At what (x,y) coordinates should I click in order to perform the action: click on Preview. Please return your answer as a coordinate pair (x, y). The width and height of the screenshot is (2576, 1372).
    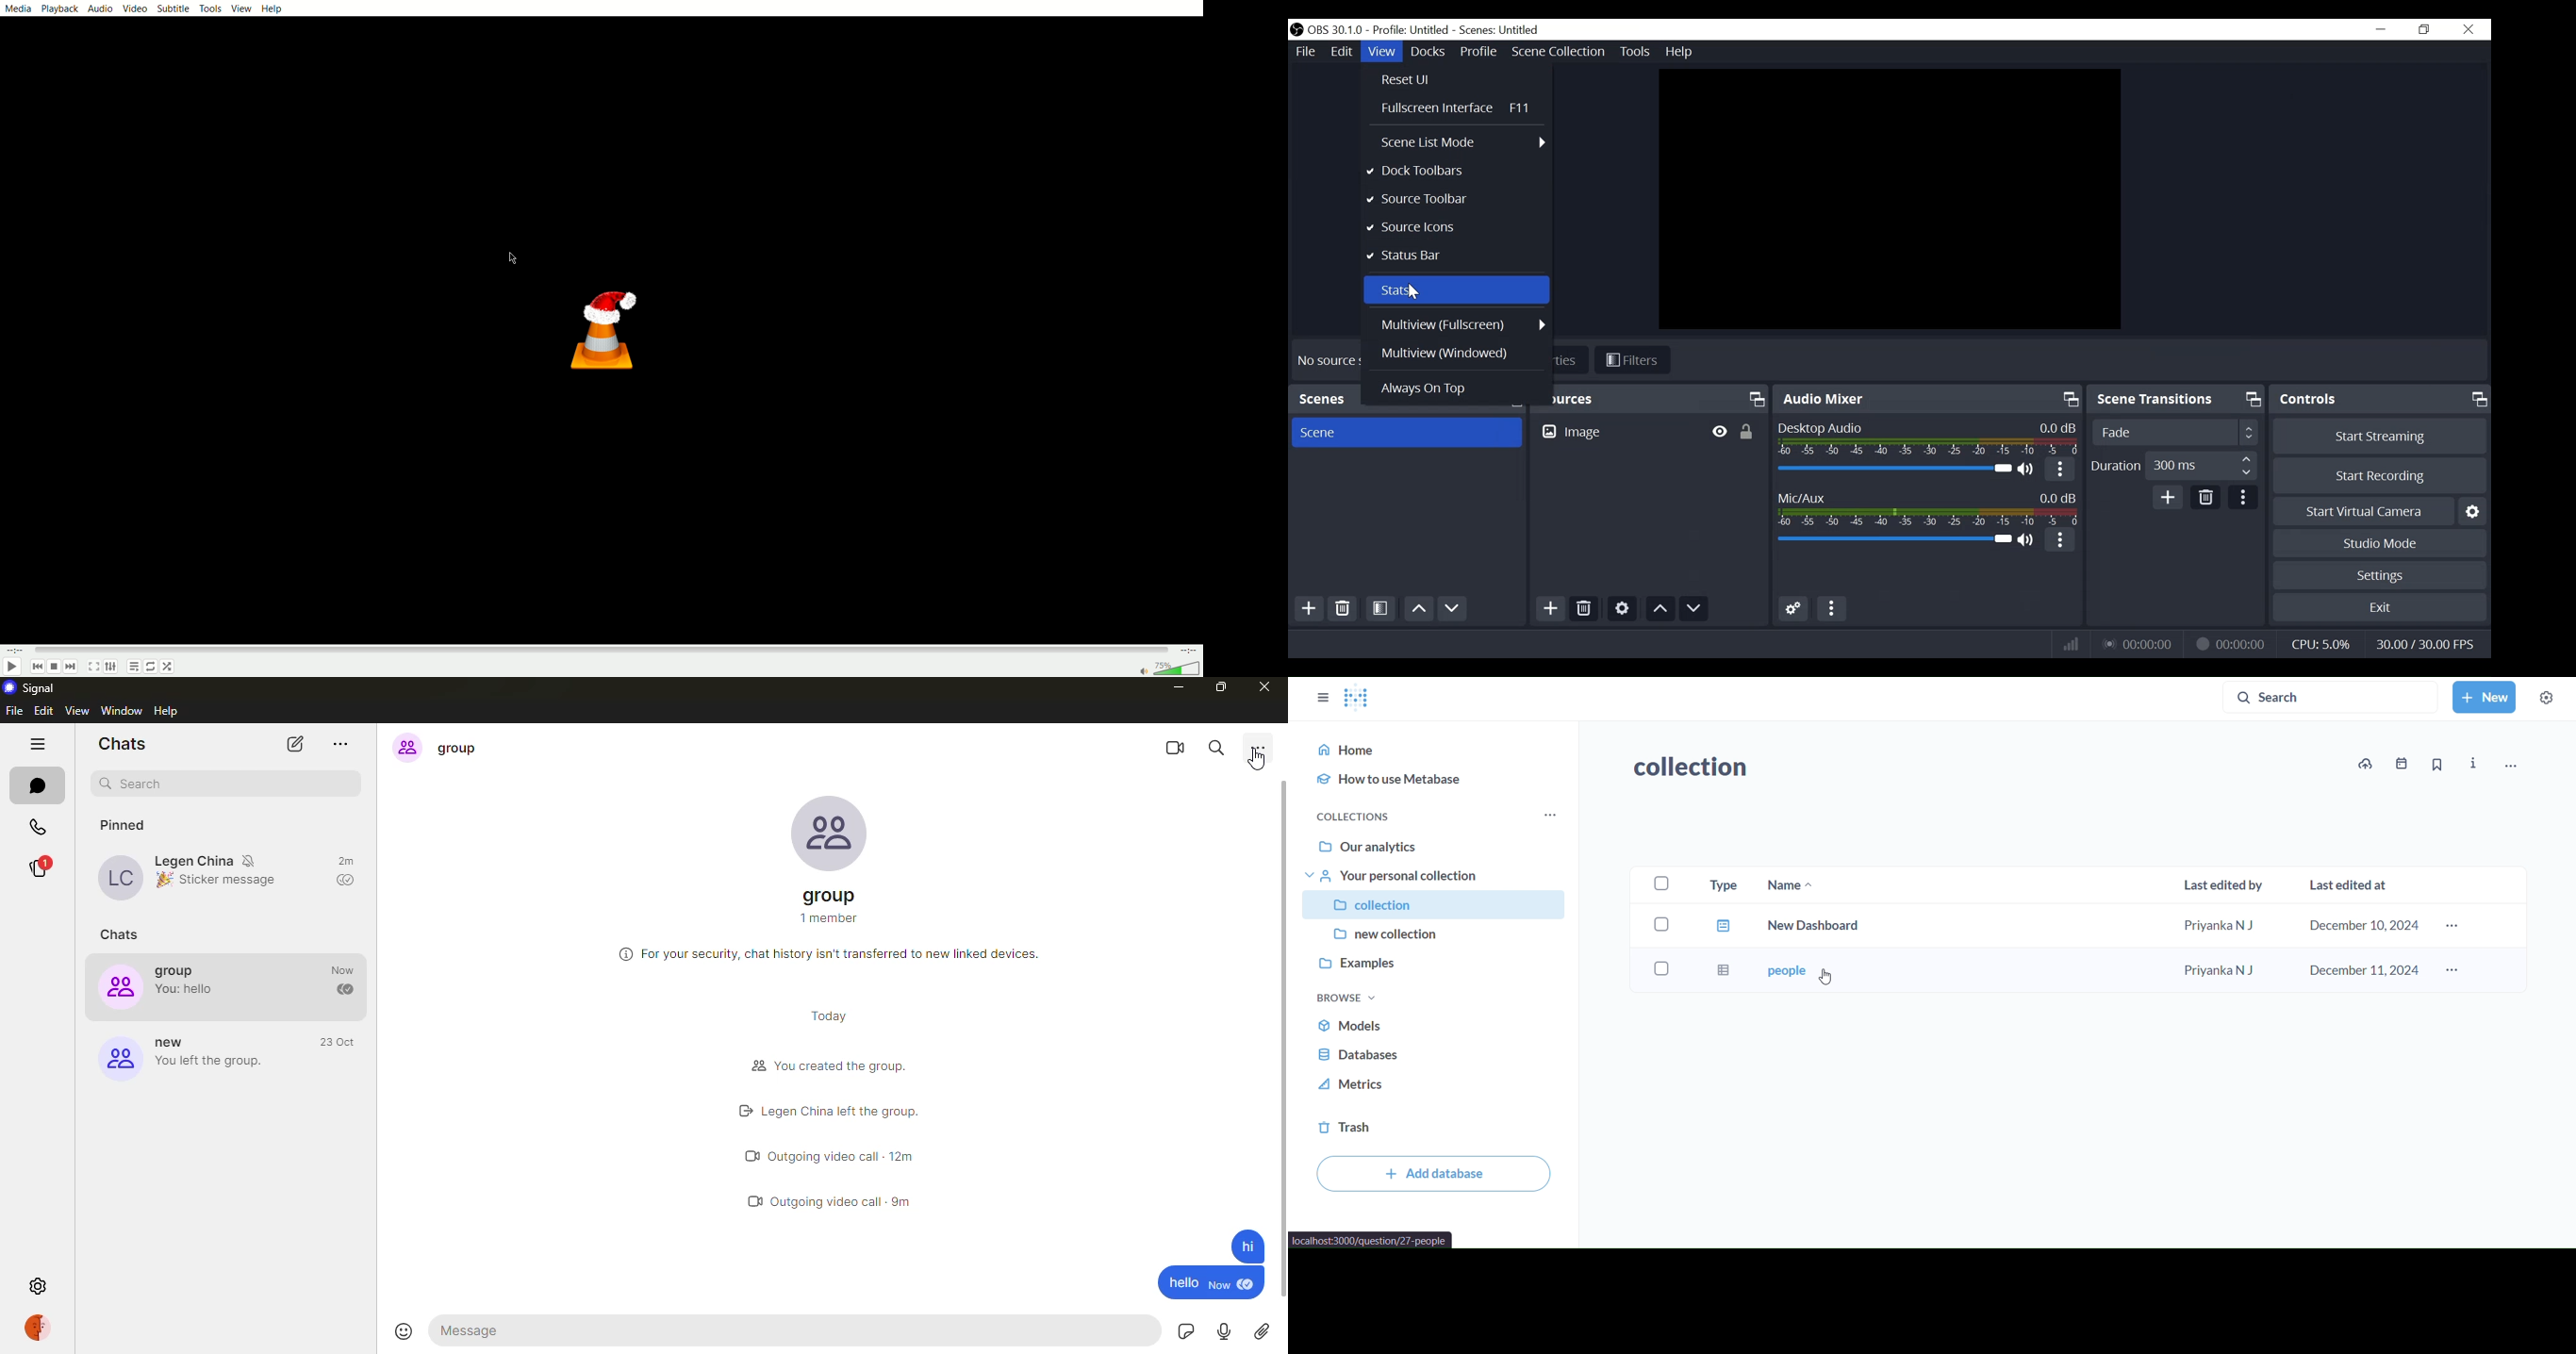
    Looking at the image, I should click on (1890, 199).